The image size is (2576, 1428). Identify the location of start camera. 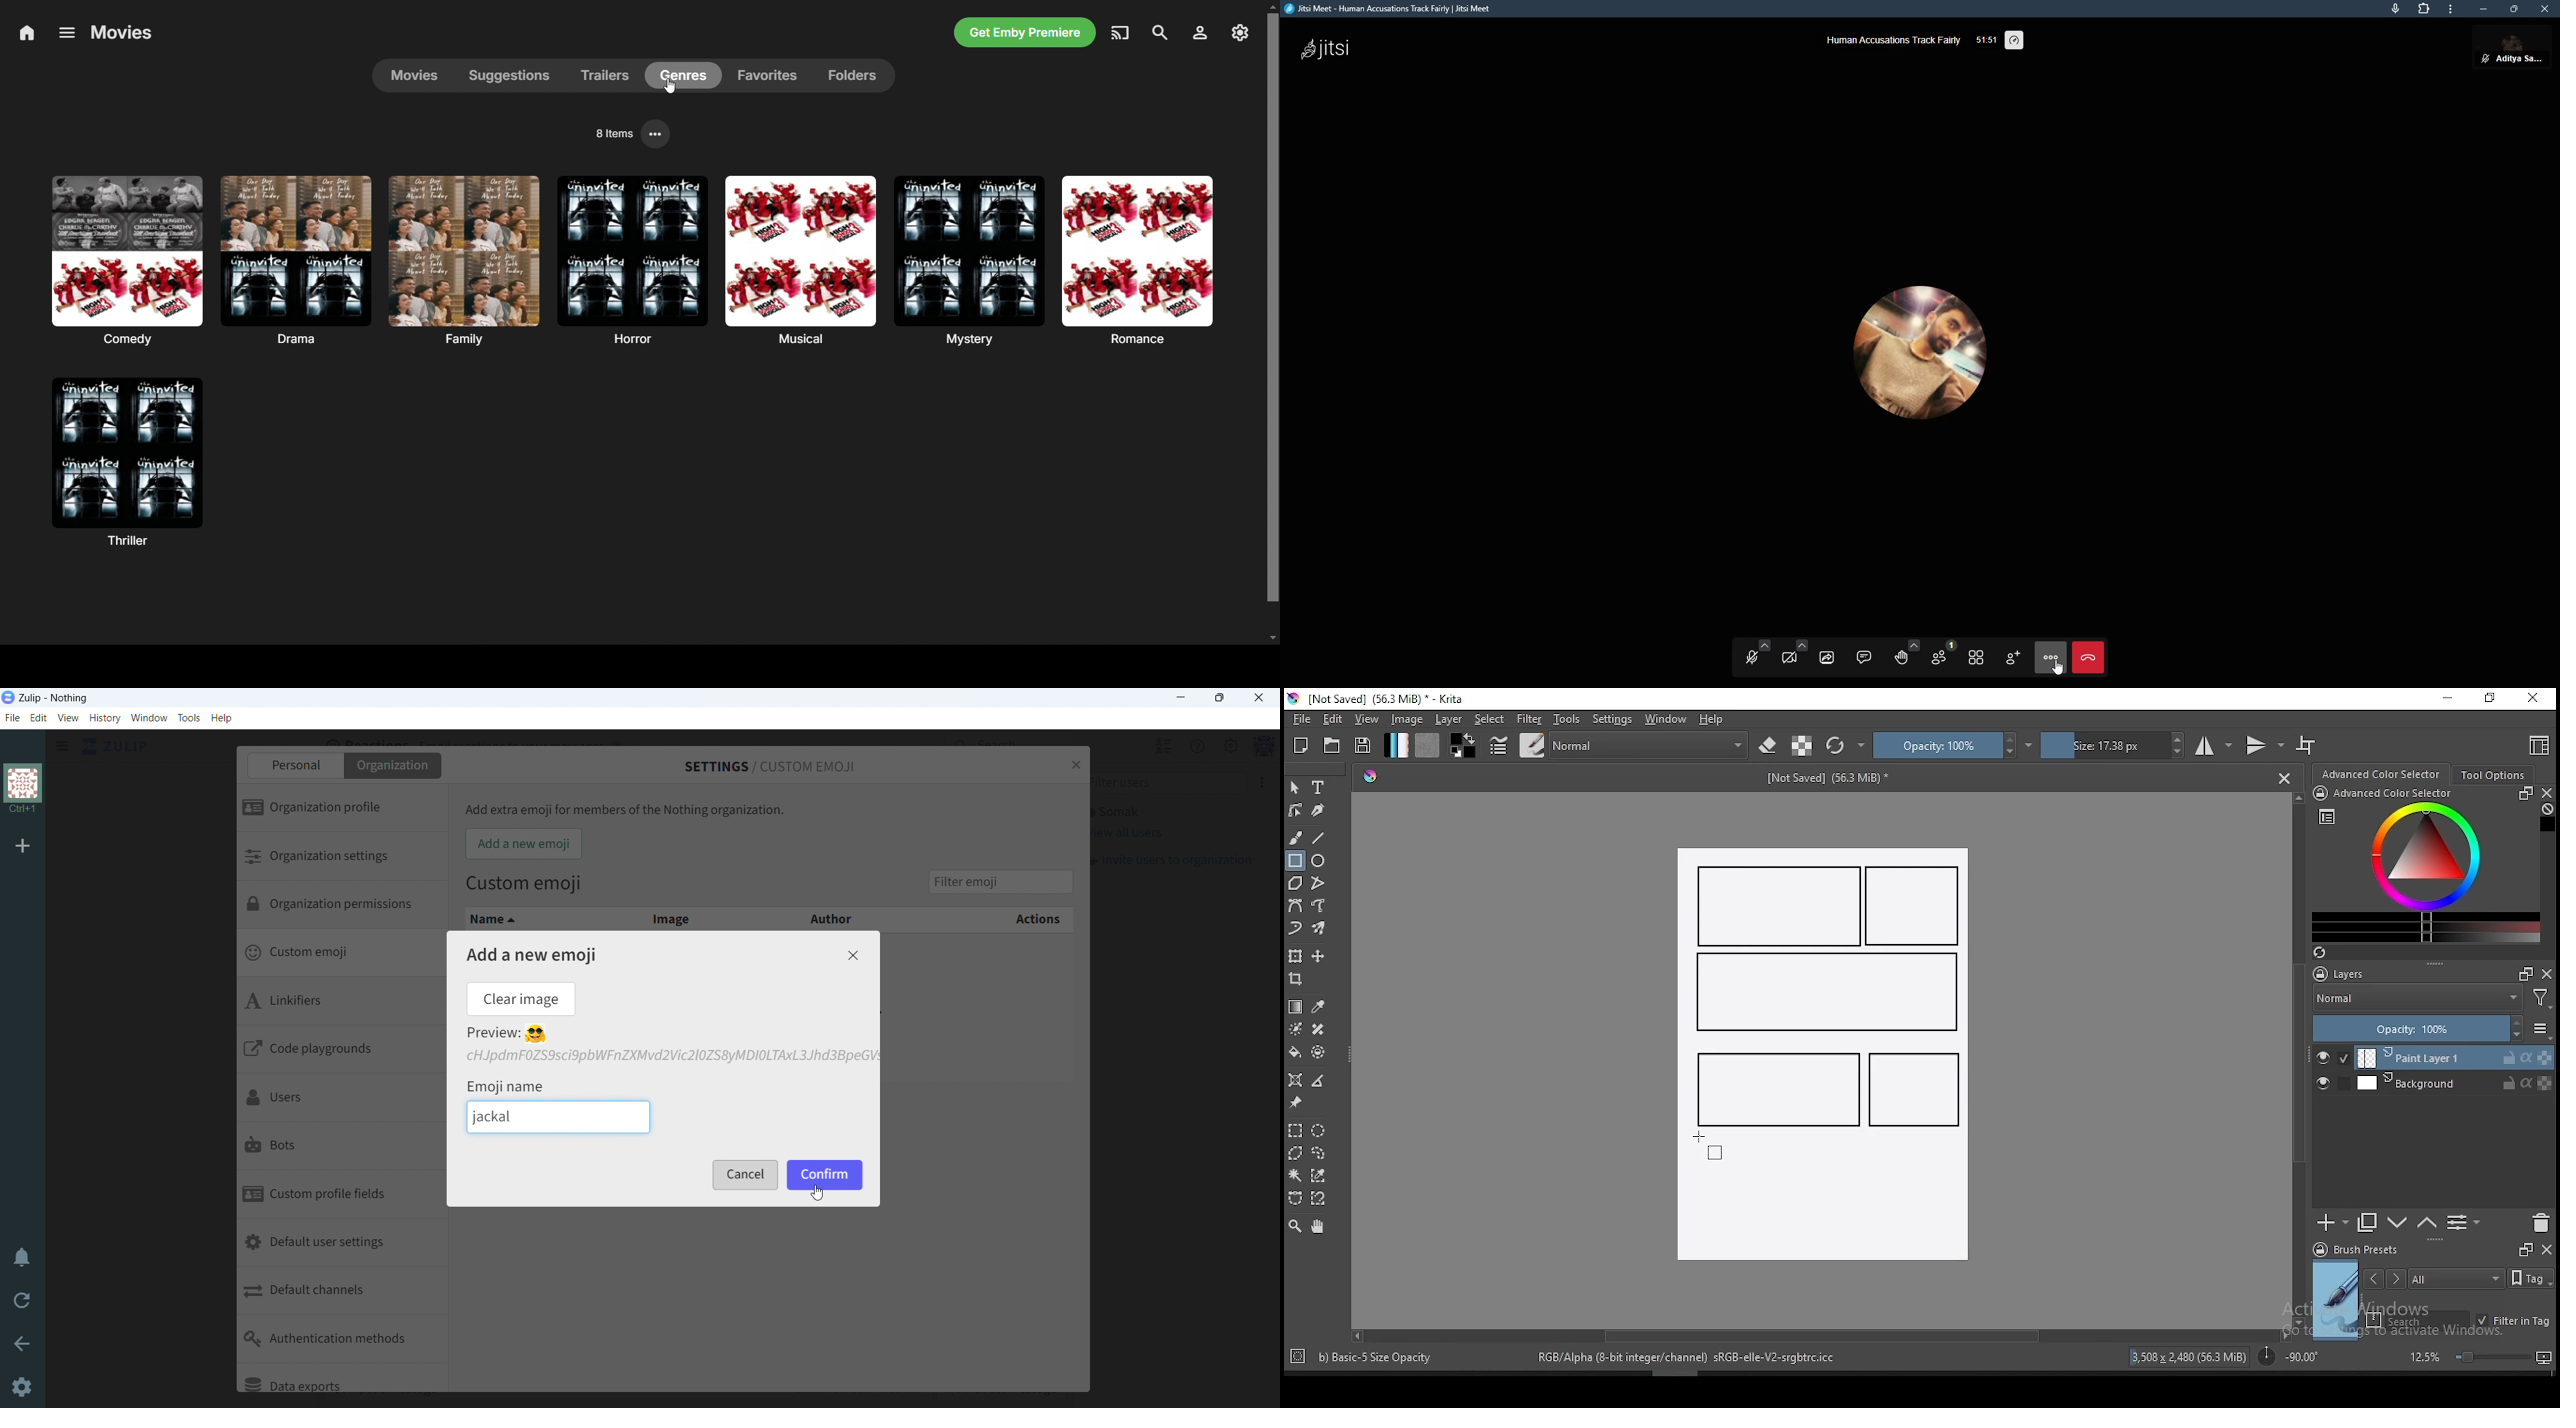
(1790, 655).